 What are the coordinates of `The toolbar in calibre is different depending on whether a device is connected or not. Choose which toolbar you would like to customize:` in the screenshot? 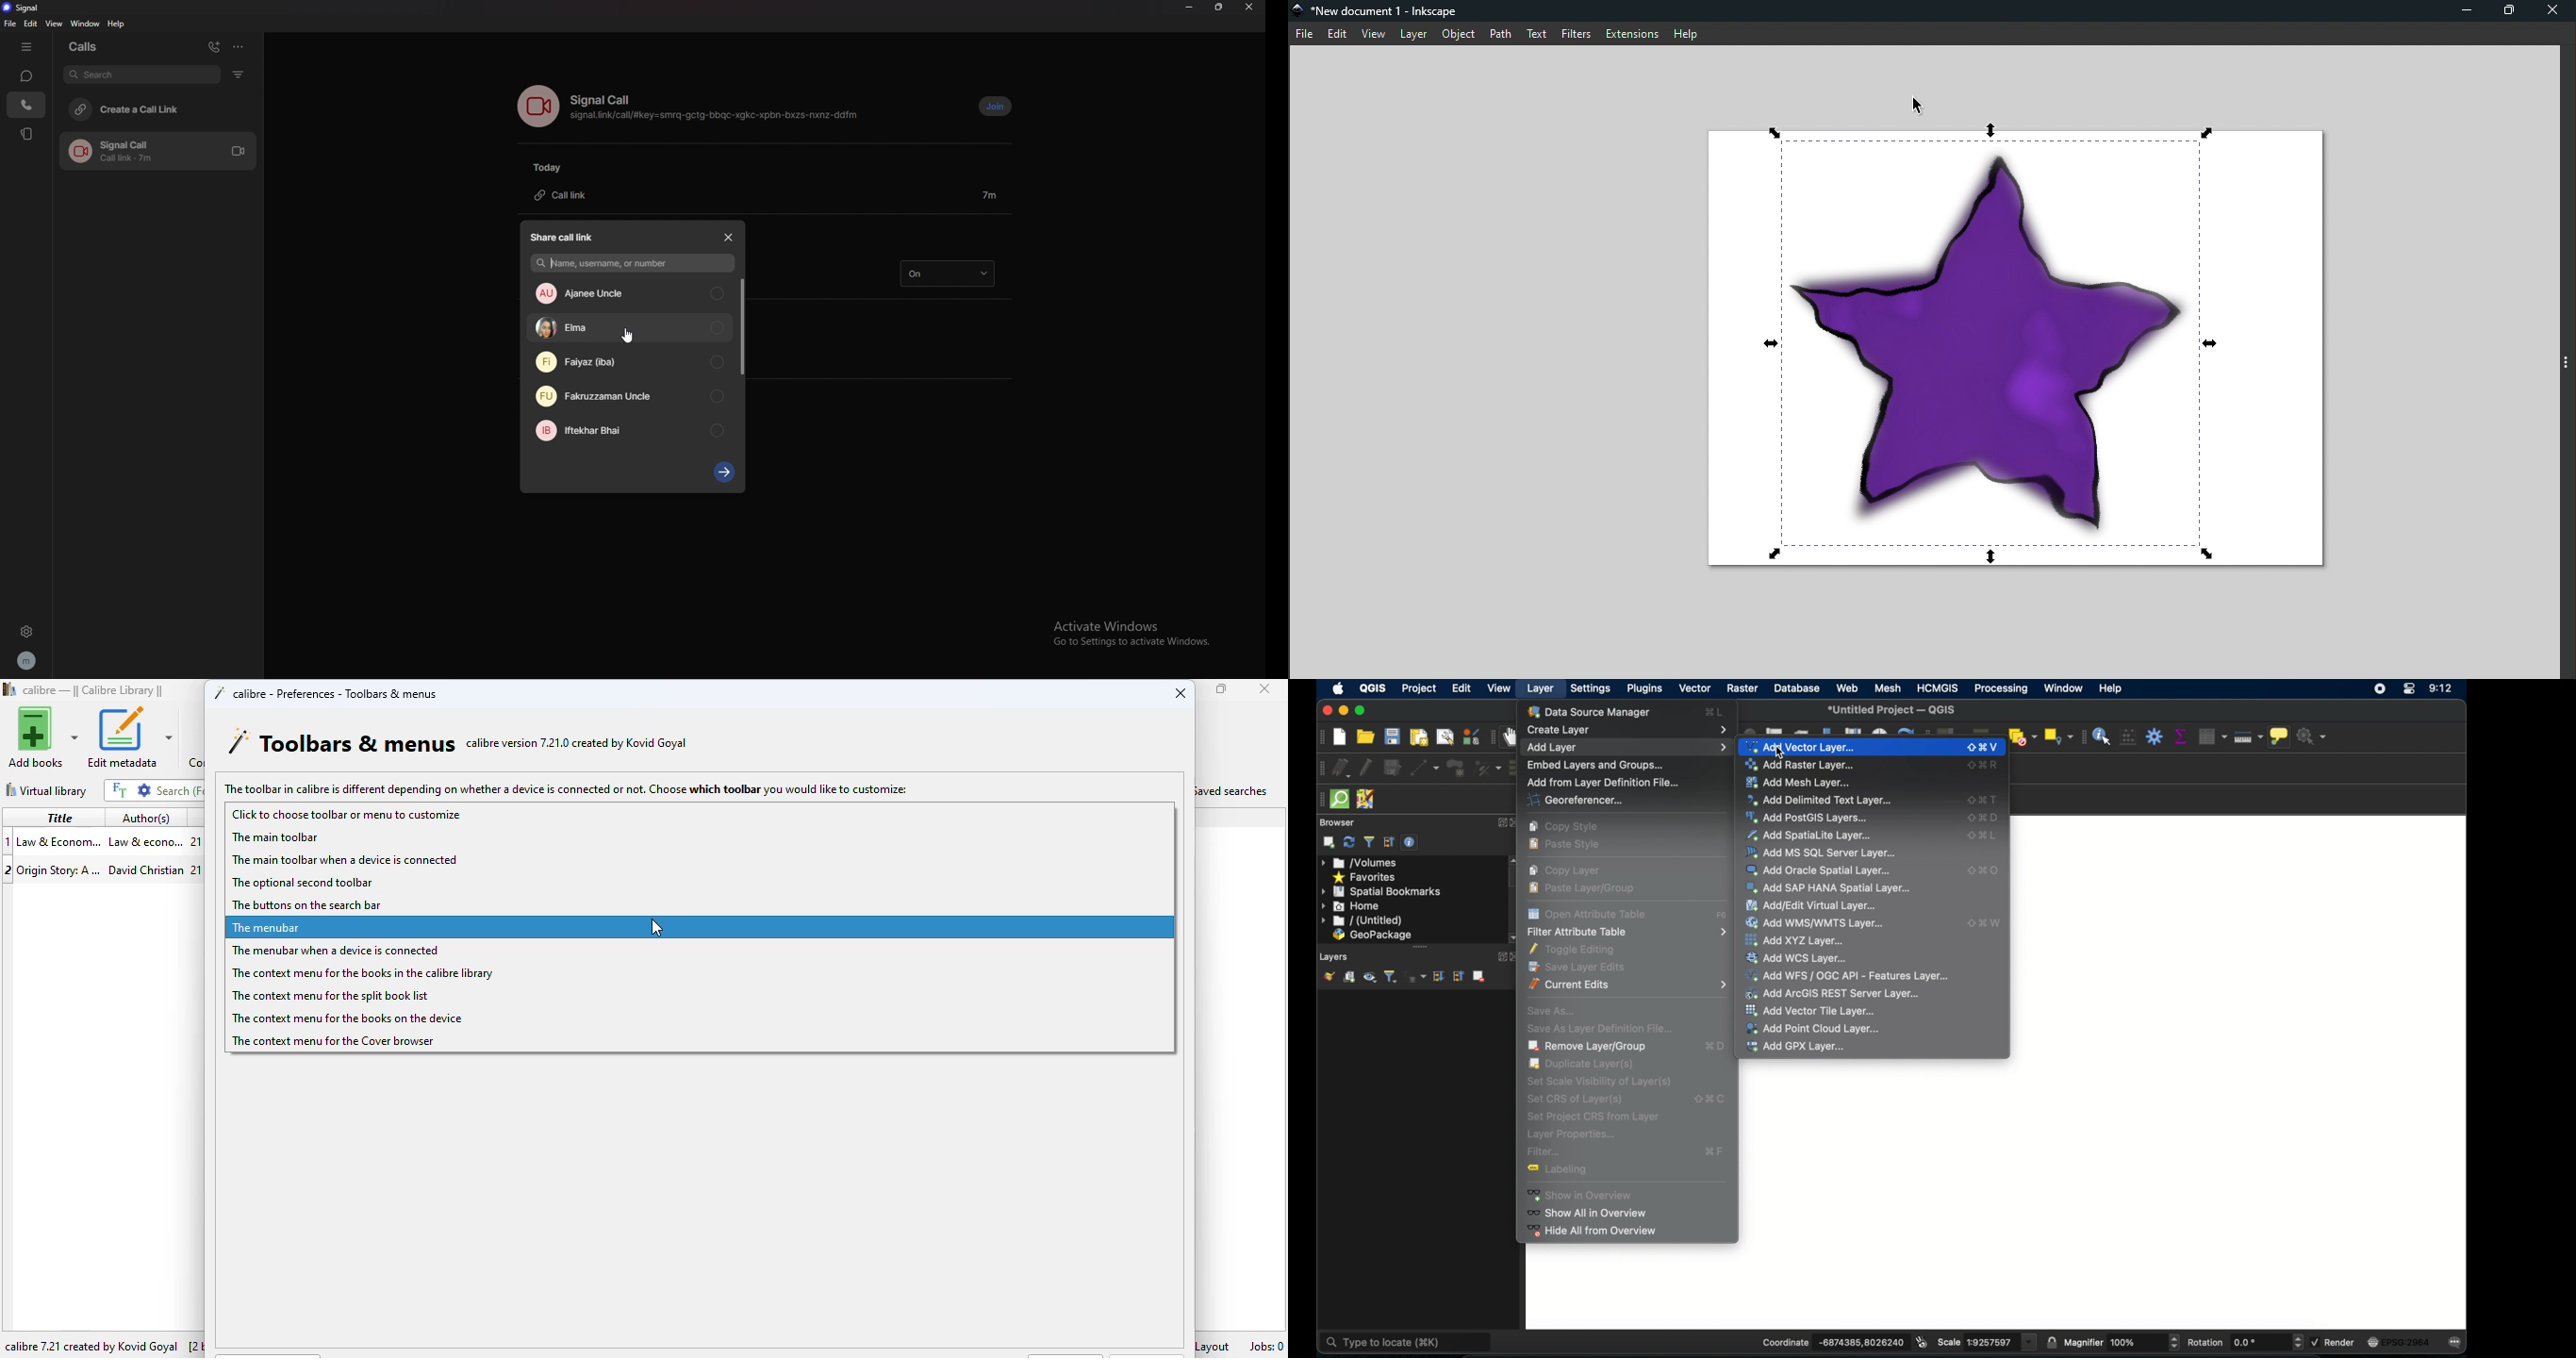 It's located at (564, 787).